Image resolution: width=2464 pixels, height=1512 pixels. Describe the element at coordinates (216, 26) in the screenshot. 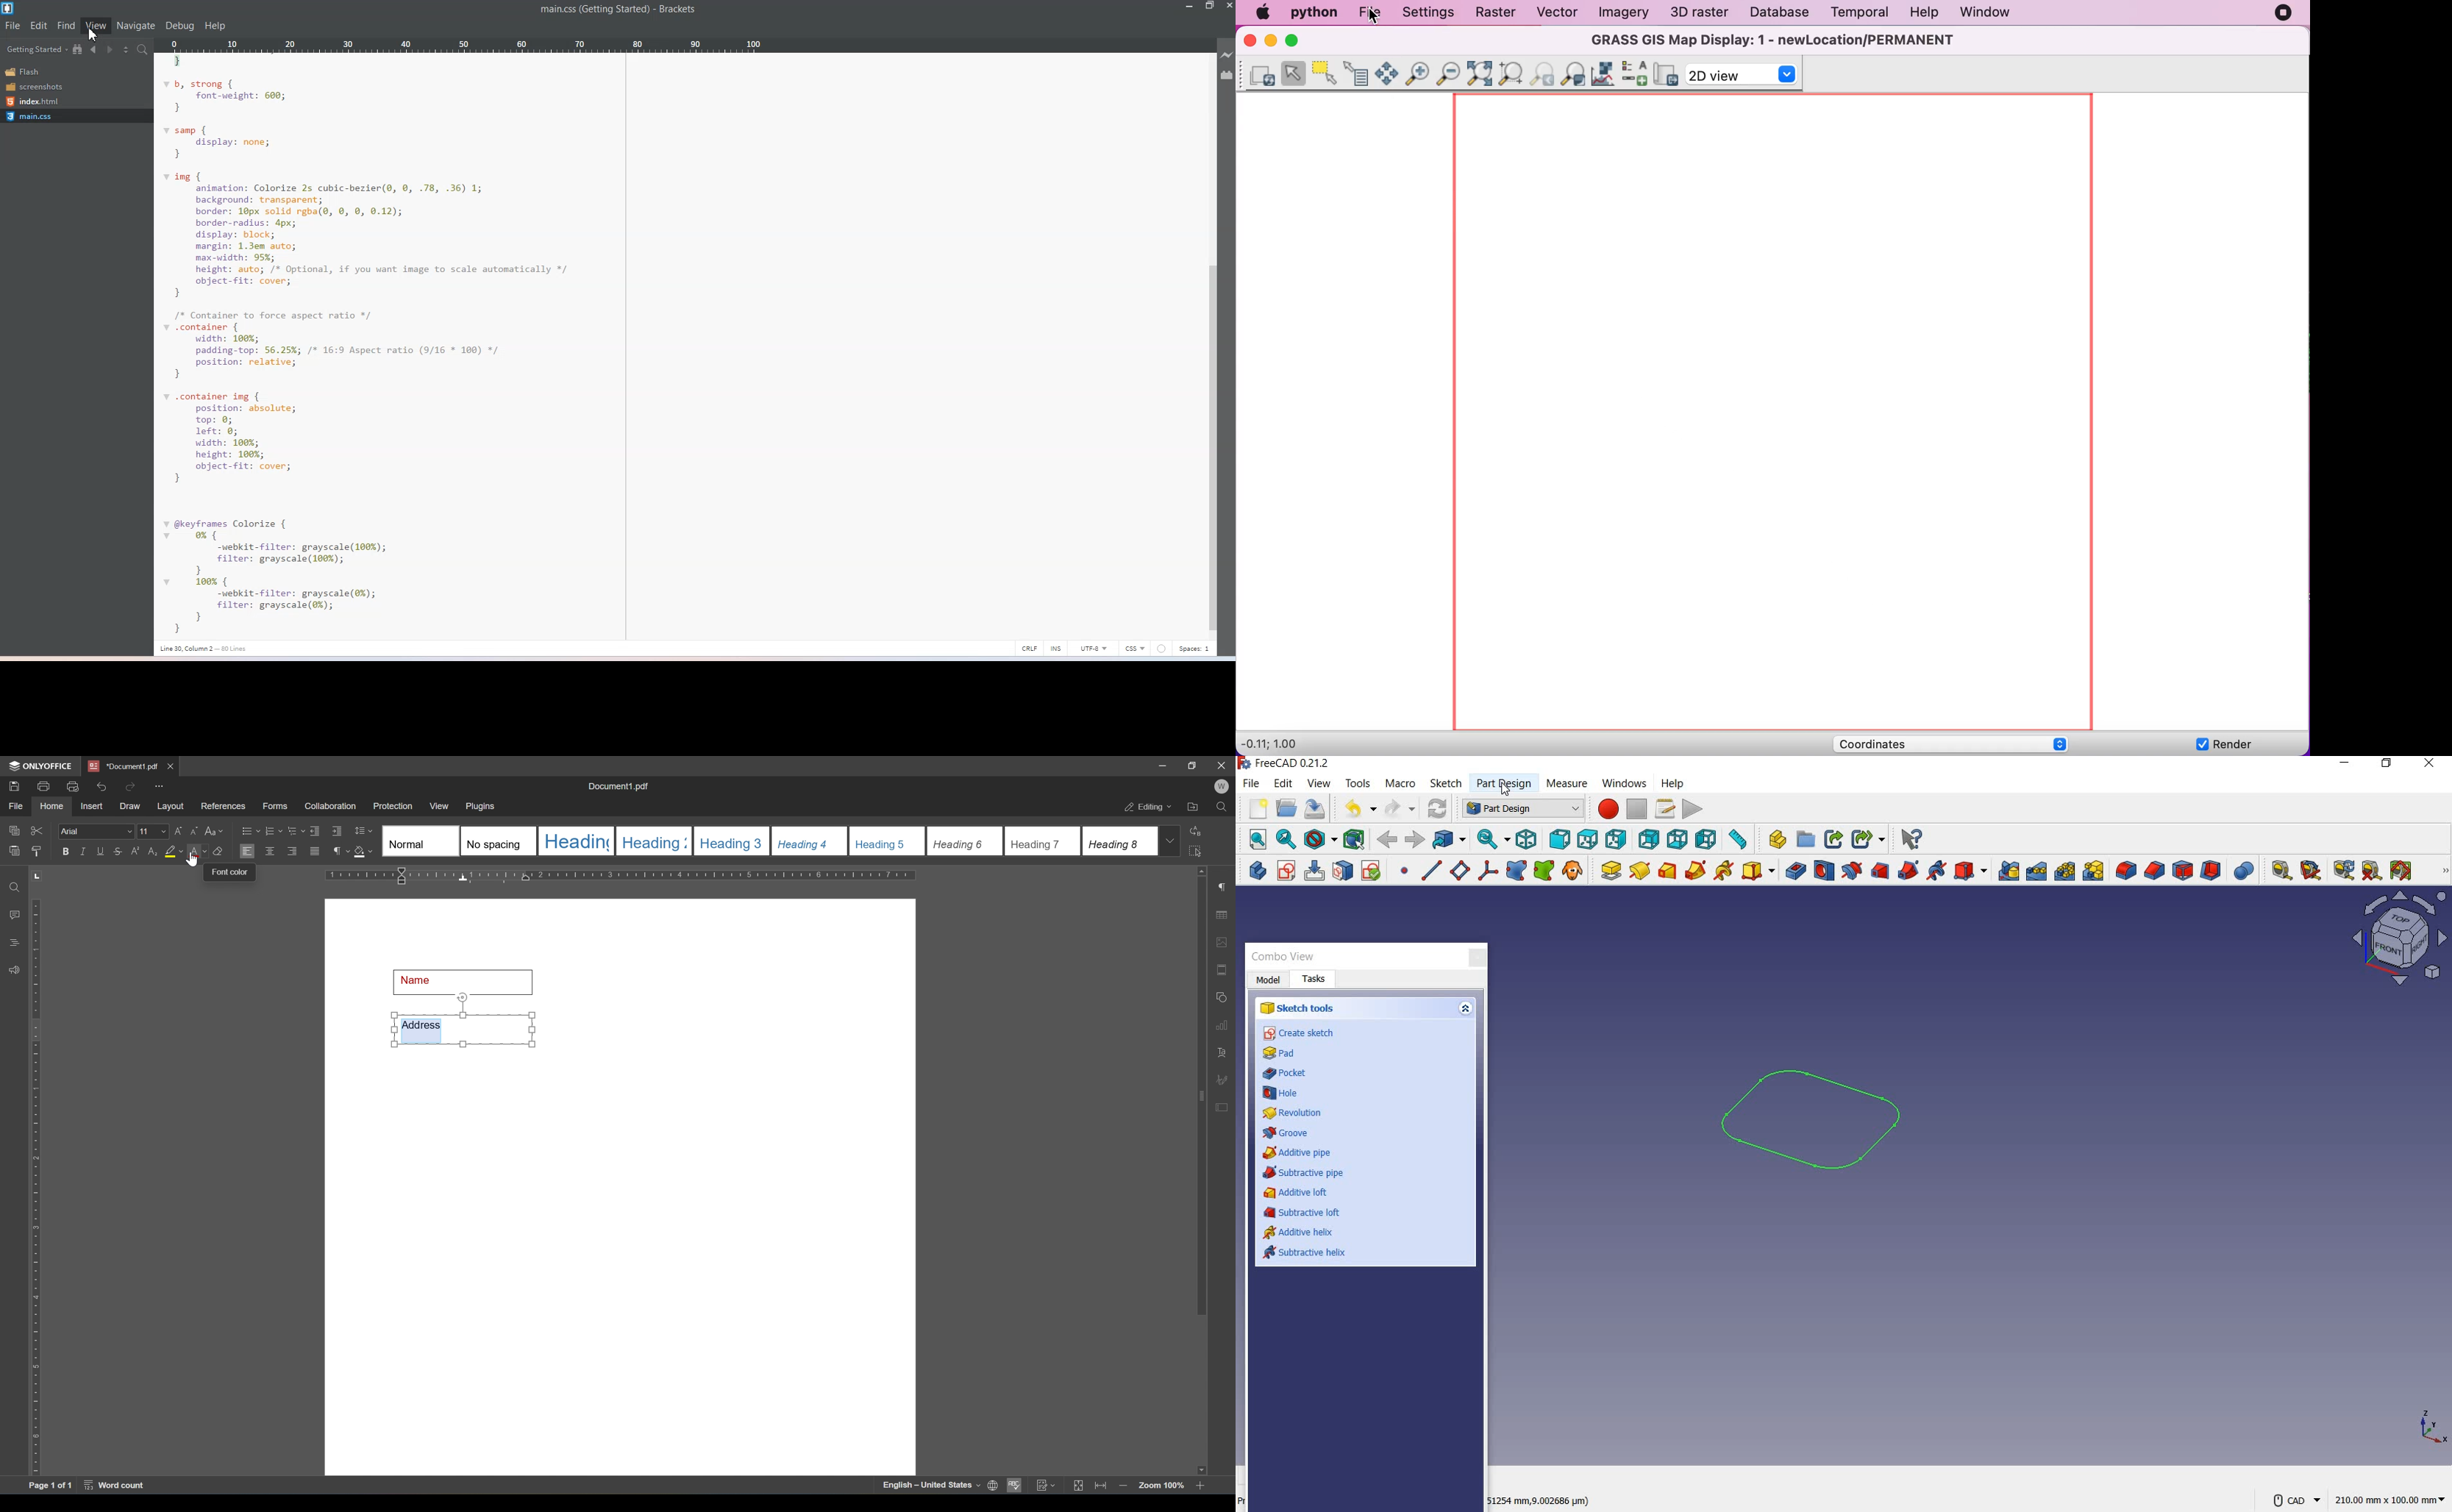

I see `Help` at that location.